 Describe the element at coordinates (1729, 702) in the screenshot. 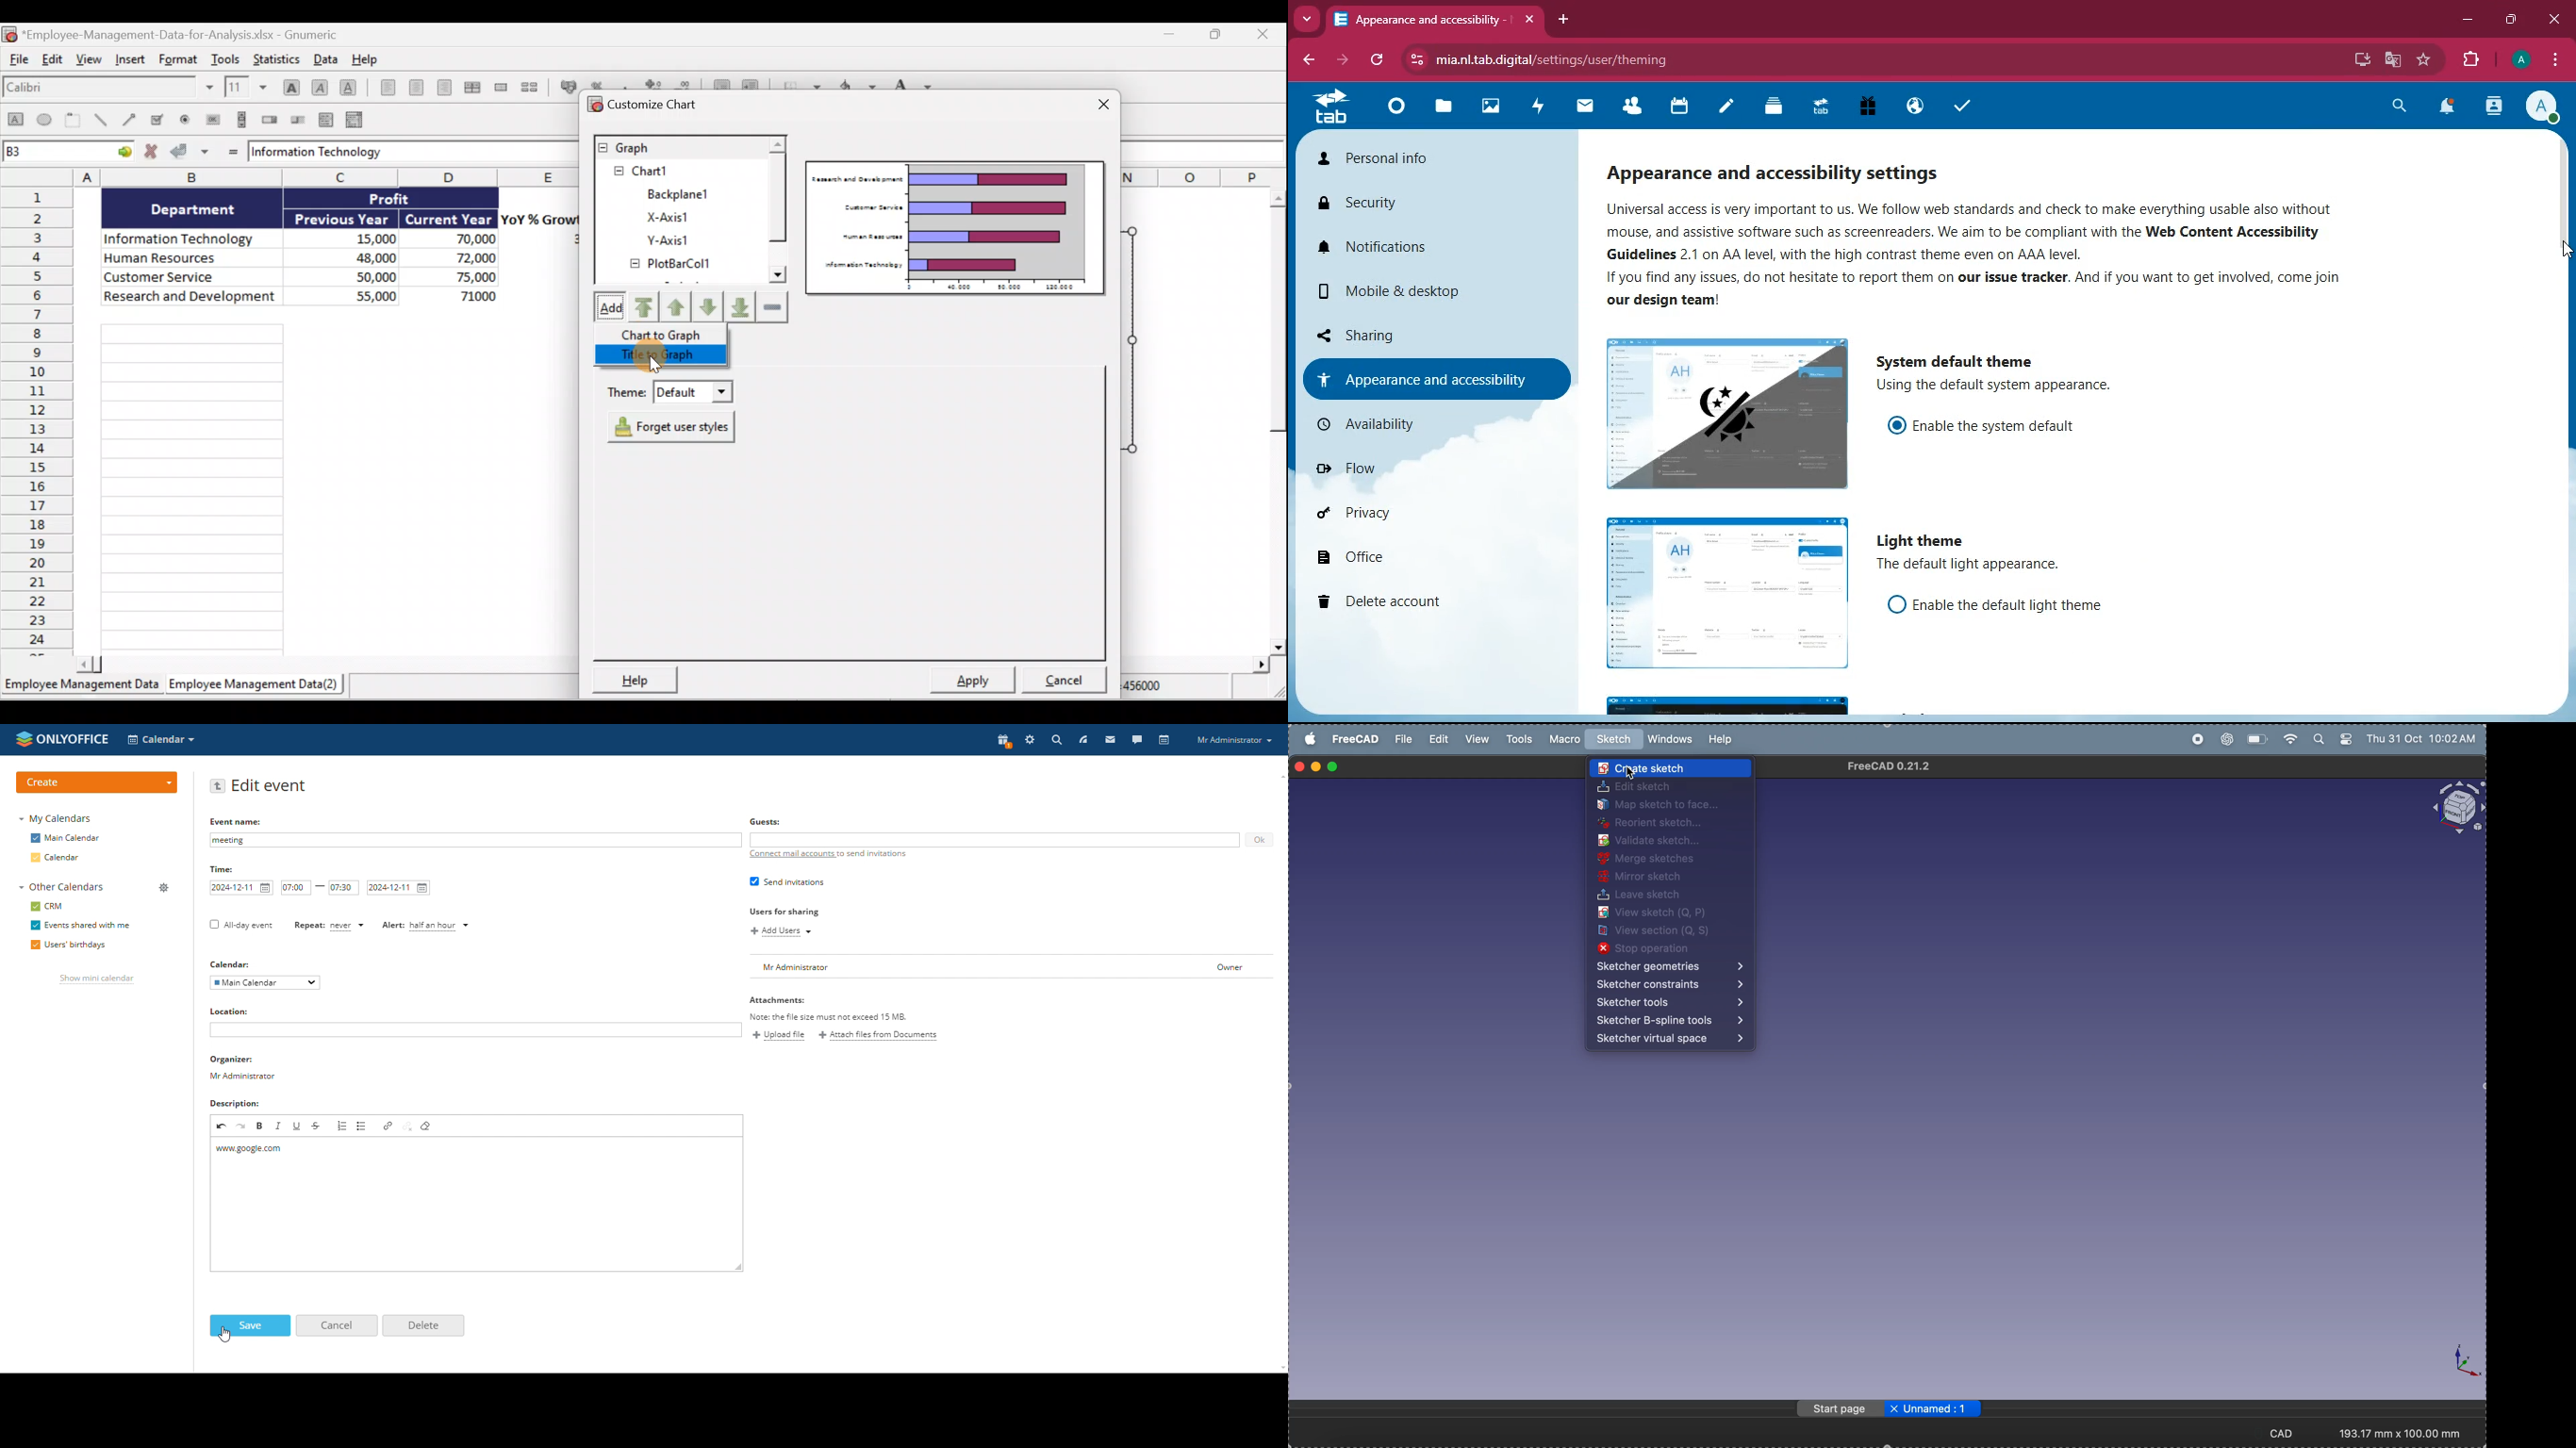

I see `theme` at that location.